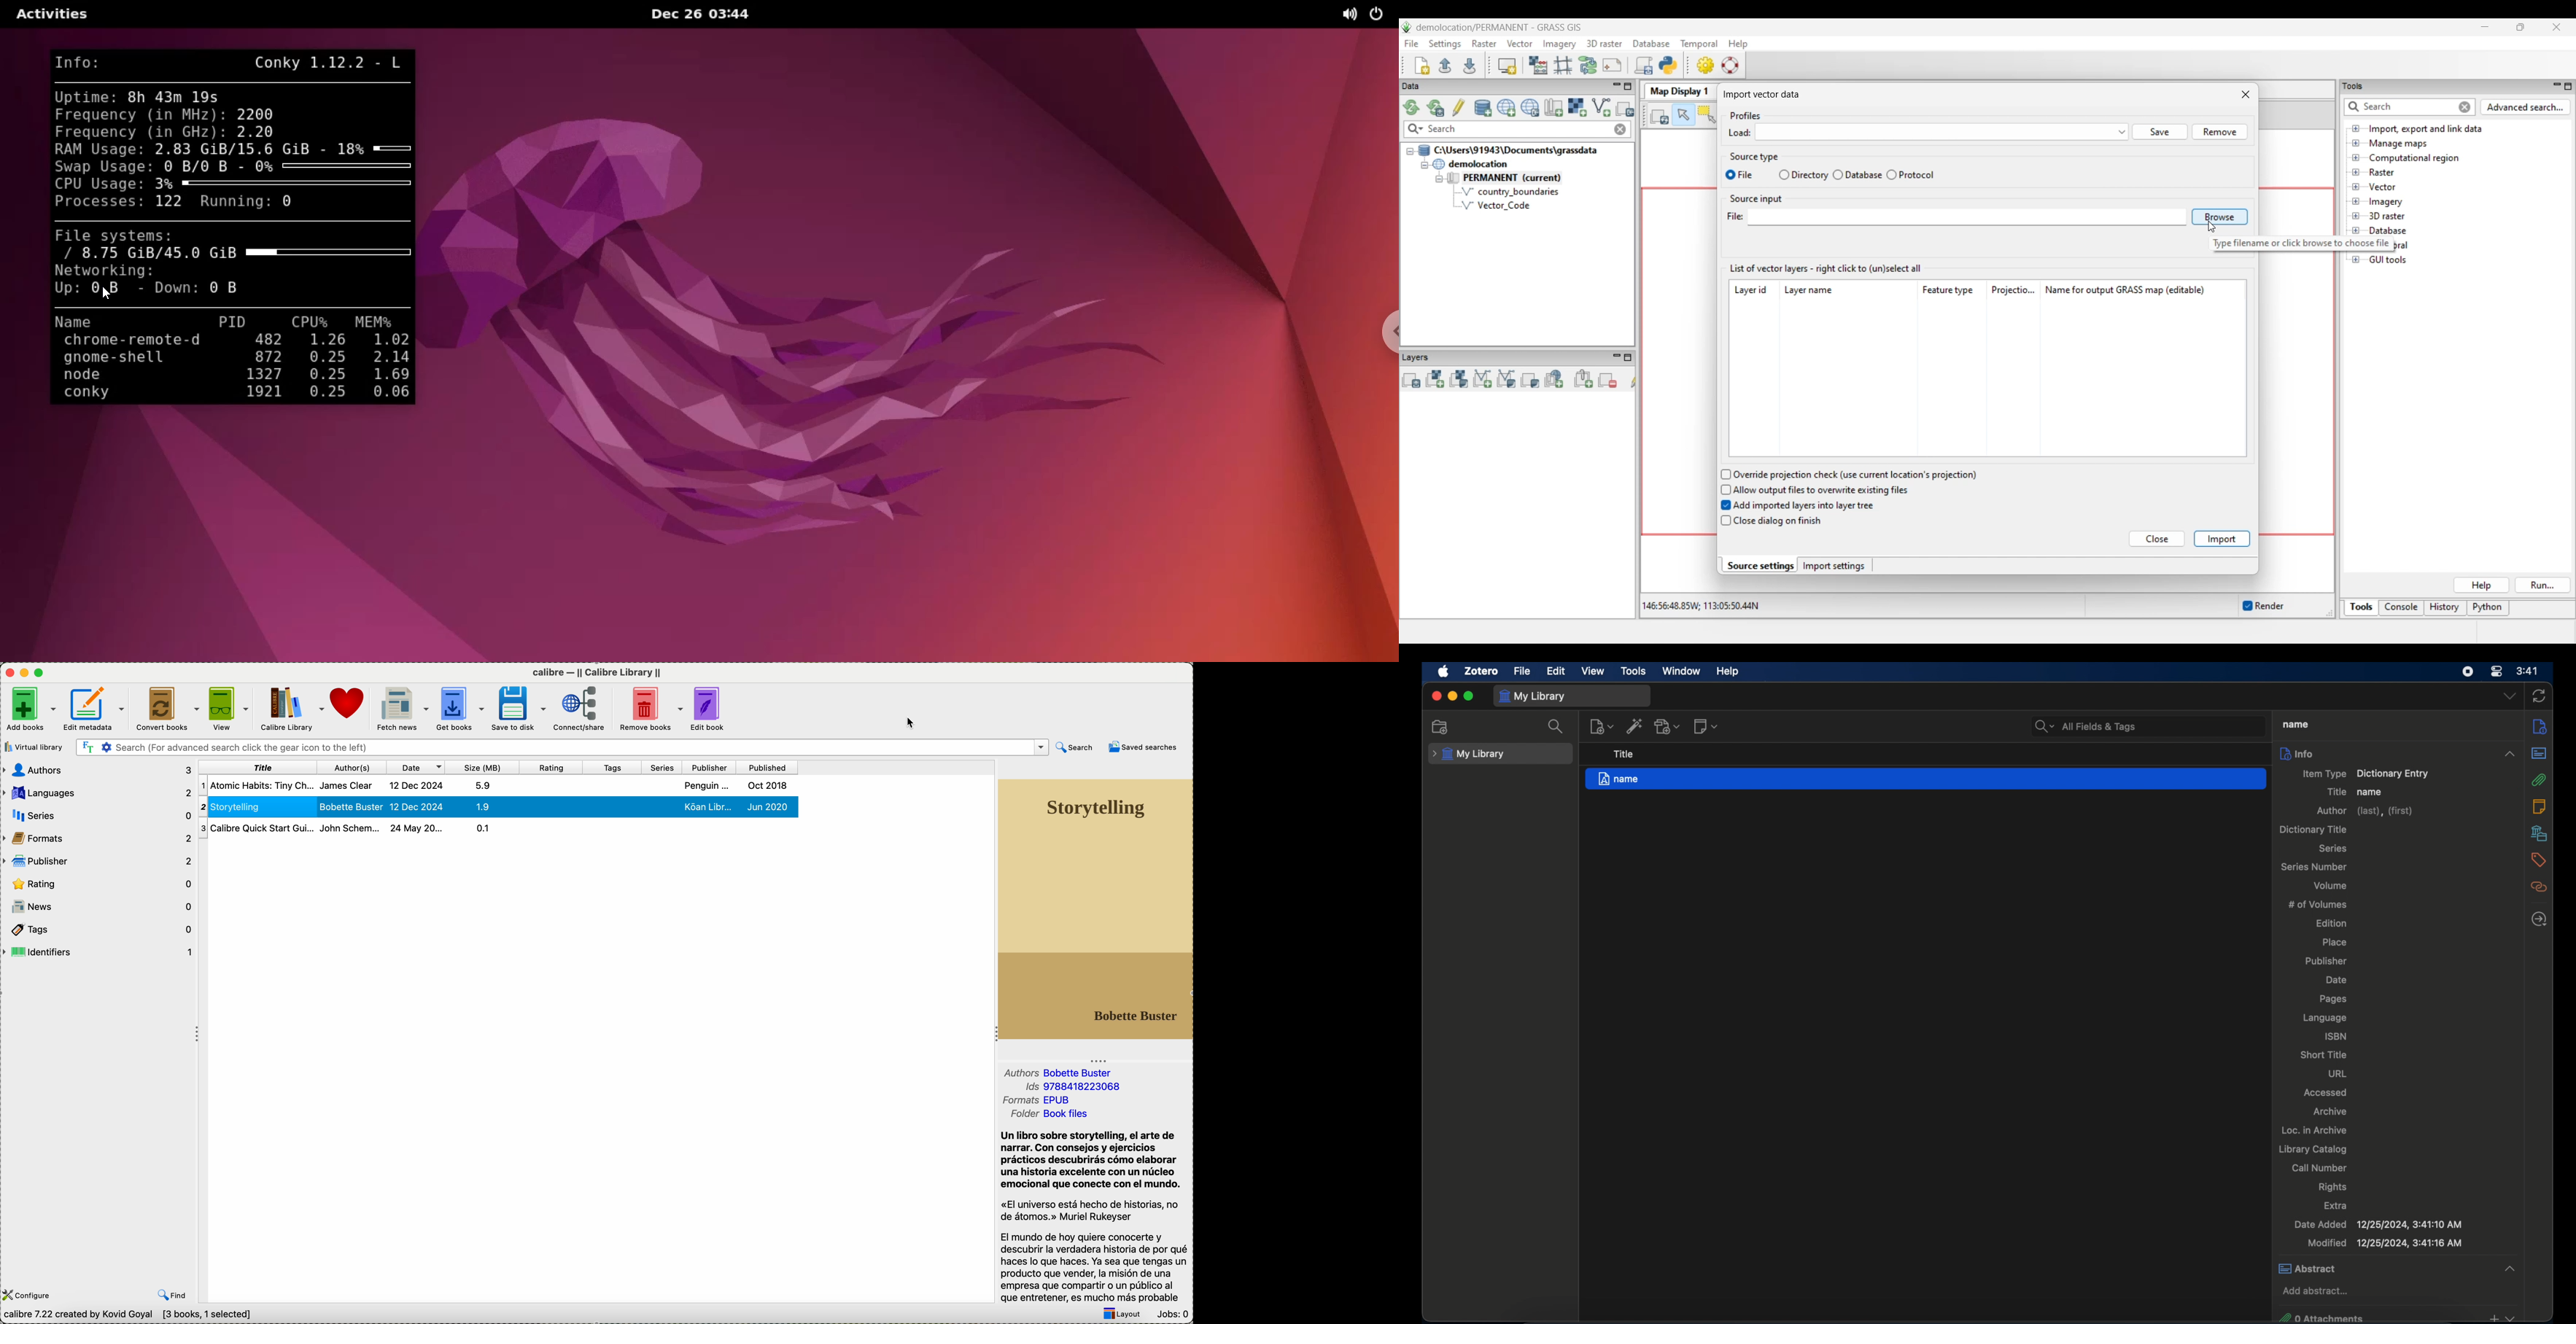 Image resolution: width=2576 pixels, height=1344 pixels. I want to click on isbn, so click(2337, 1036).